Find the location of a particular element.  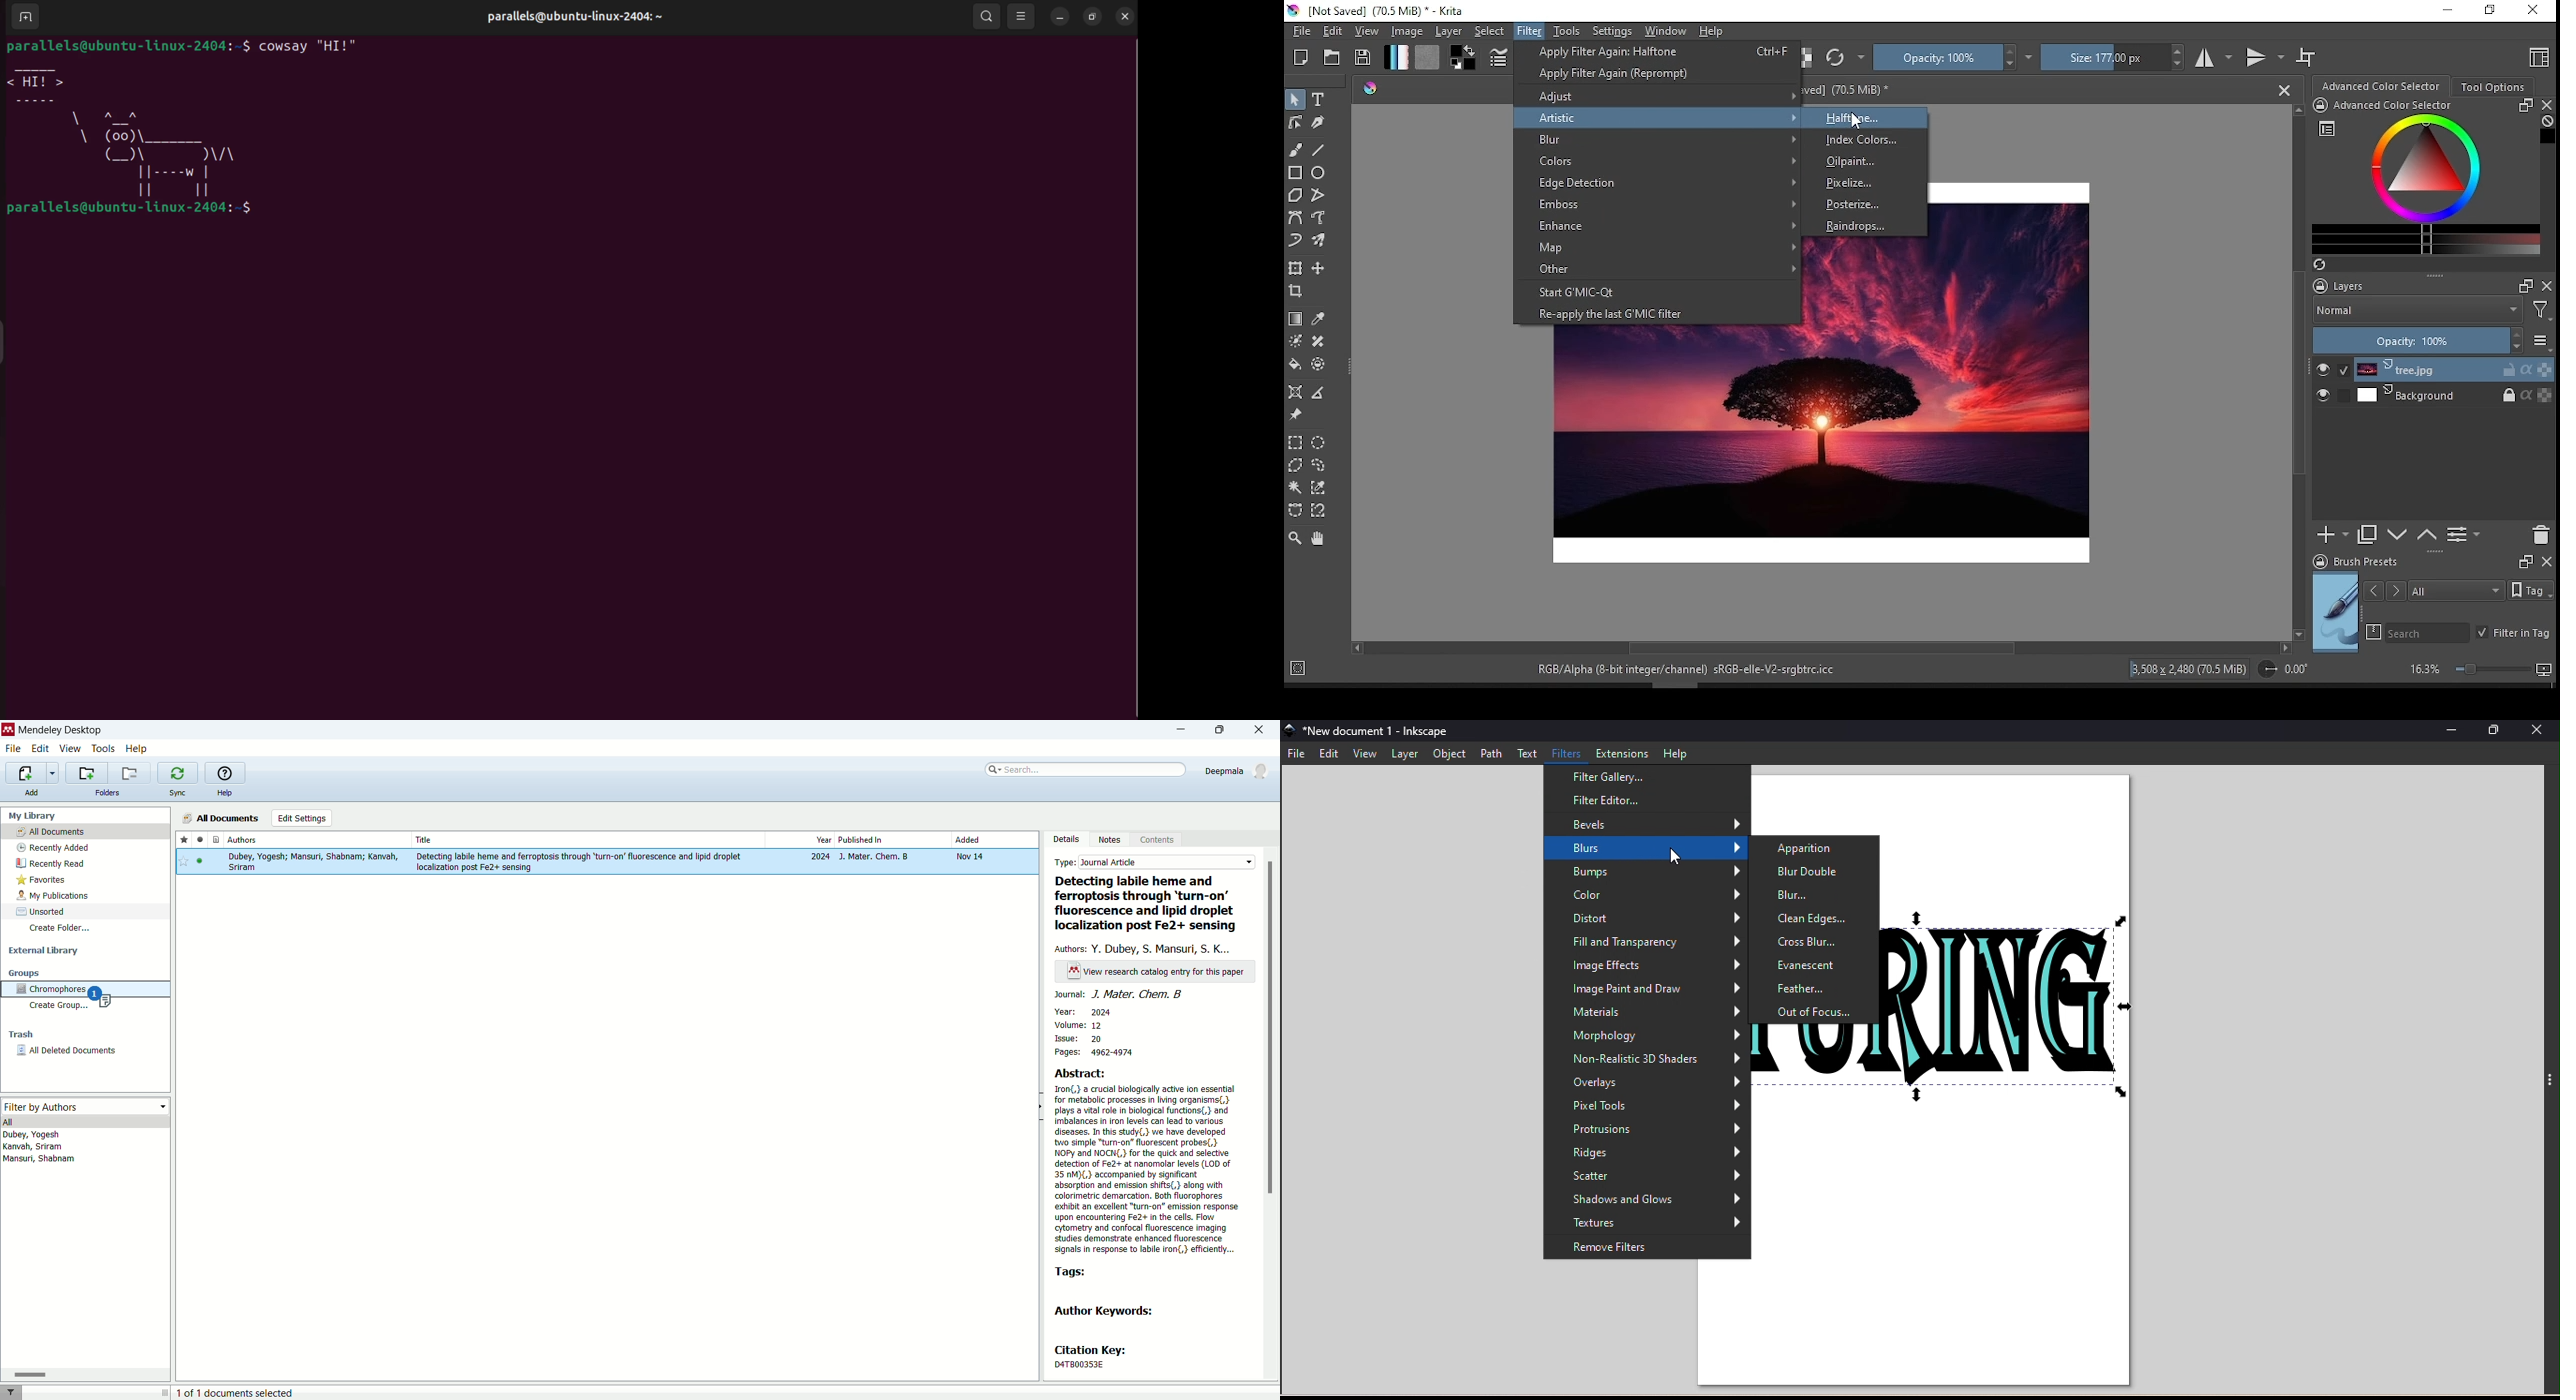

help is located at coordinates (226, 793).